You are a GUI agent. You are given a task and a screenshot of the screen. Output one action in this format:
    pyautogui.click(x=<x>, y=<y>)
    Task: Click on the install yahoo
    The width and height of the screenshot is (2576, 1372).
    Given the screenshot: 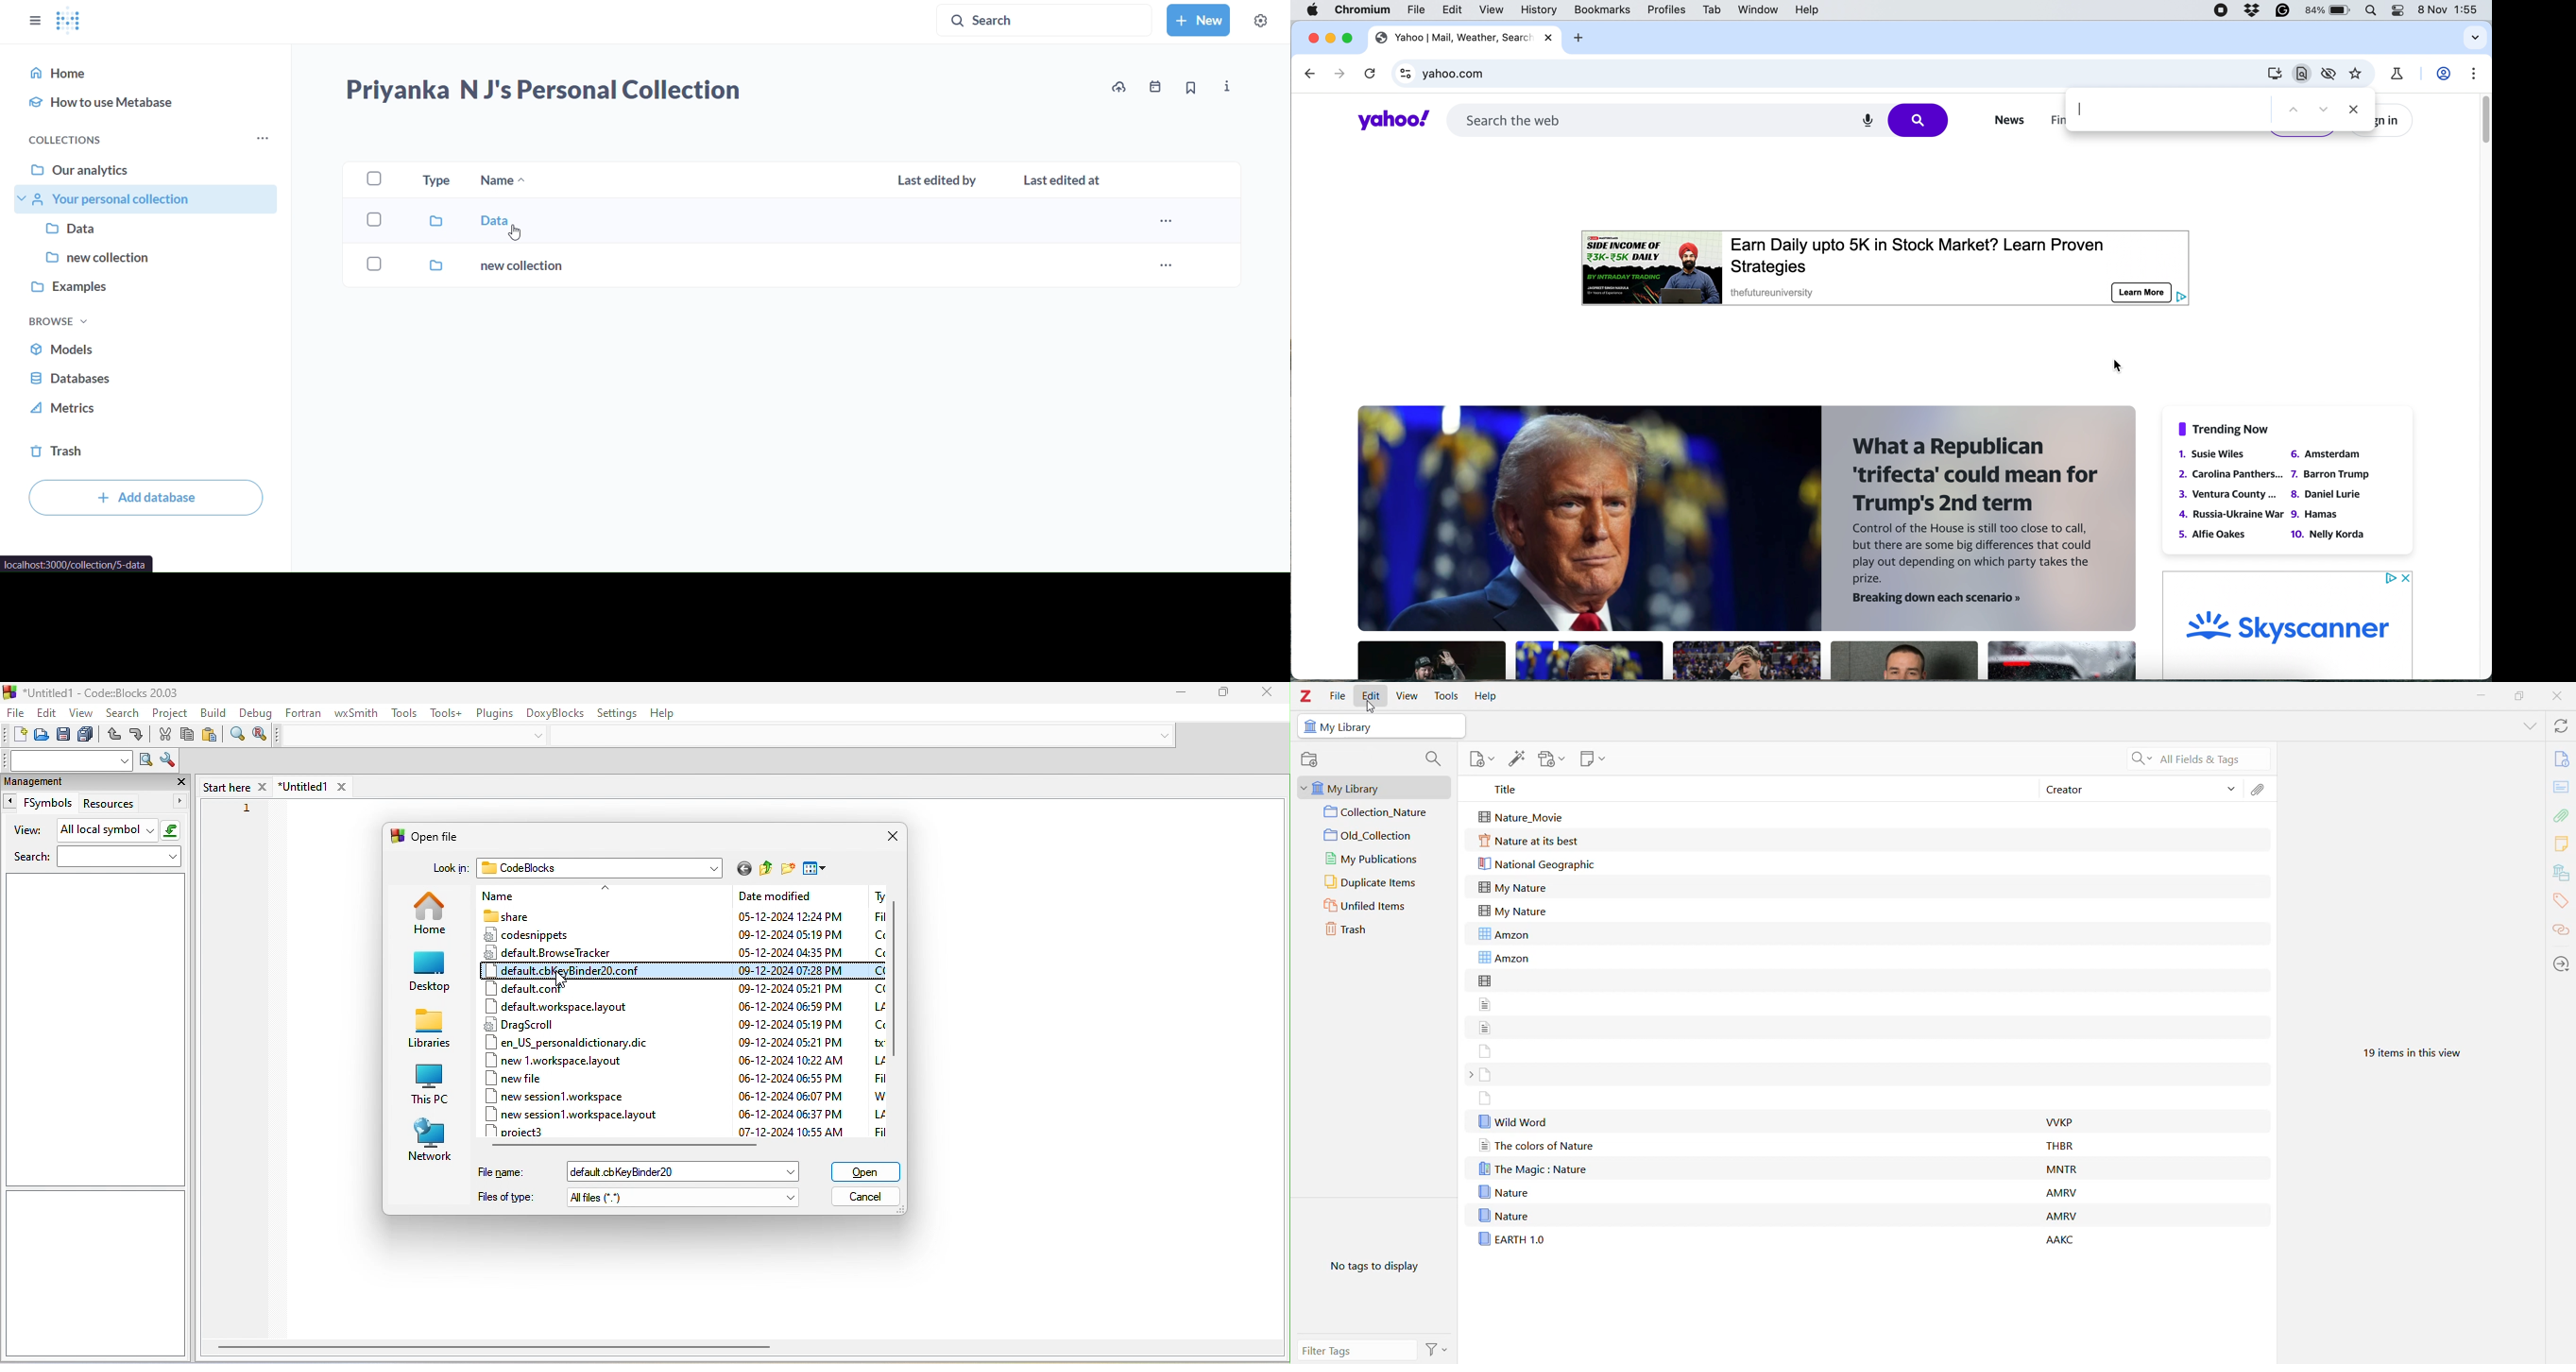 What is the action you would take?
    pyautogui.click(x=2300, y=75)
    